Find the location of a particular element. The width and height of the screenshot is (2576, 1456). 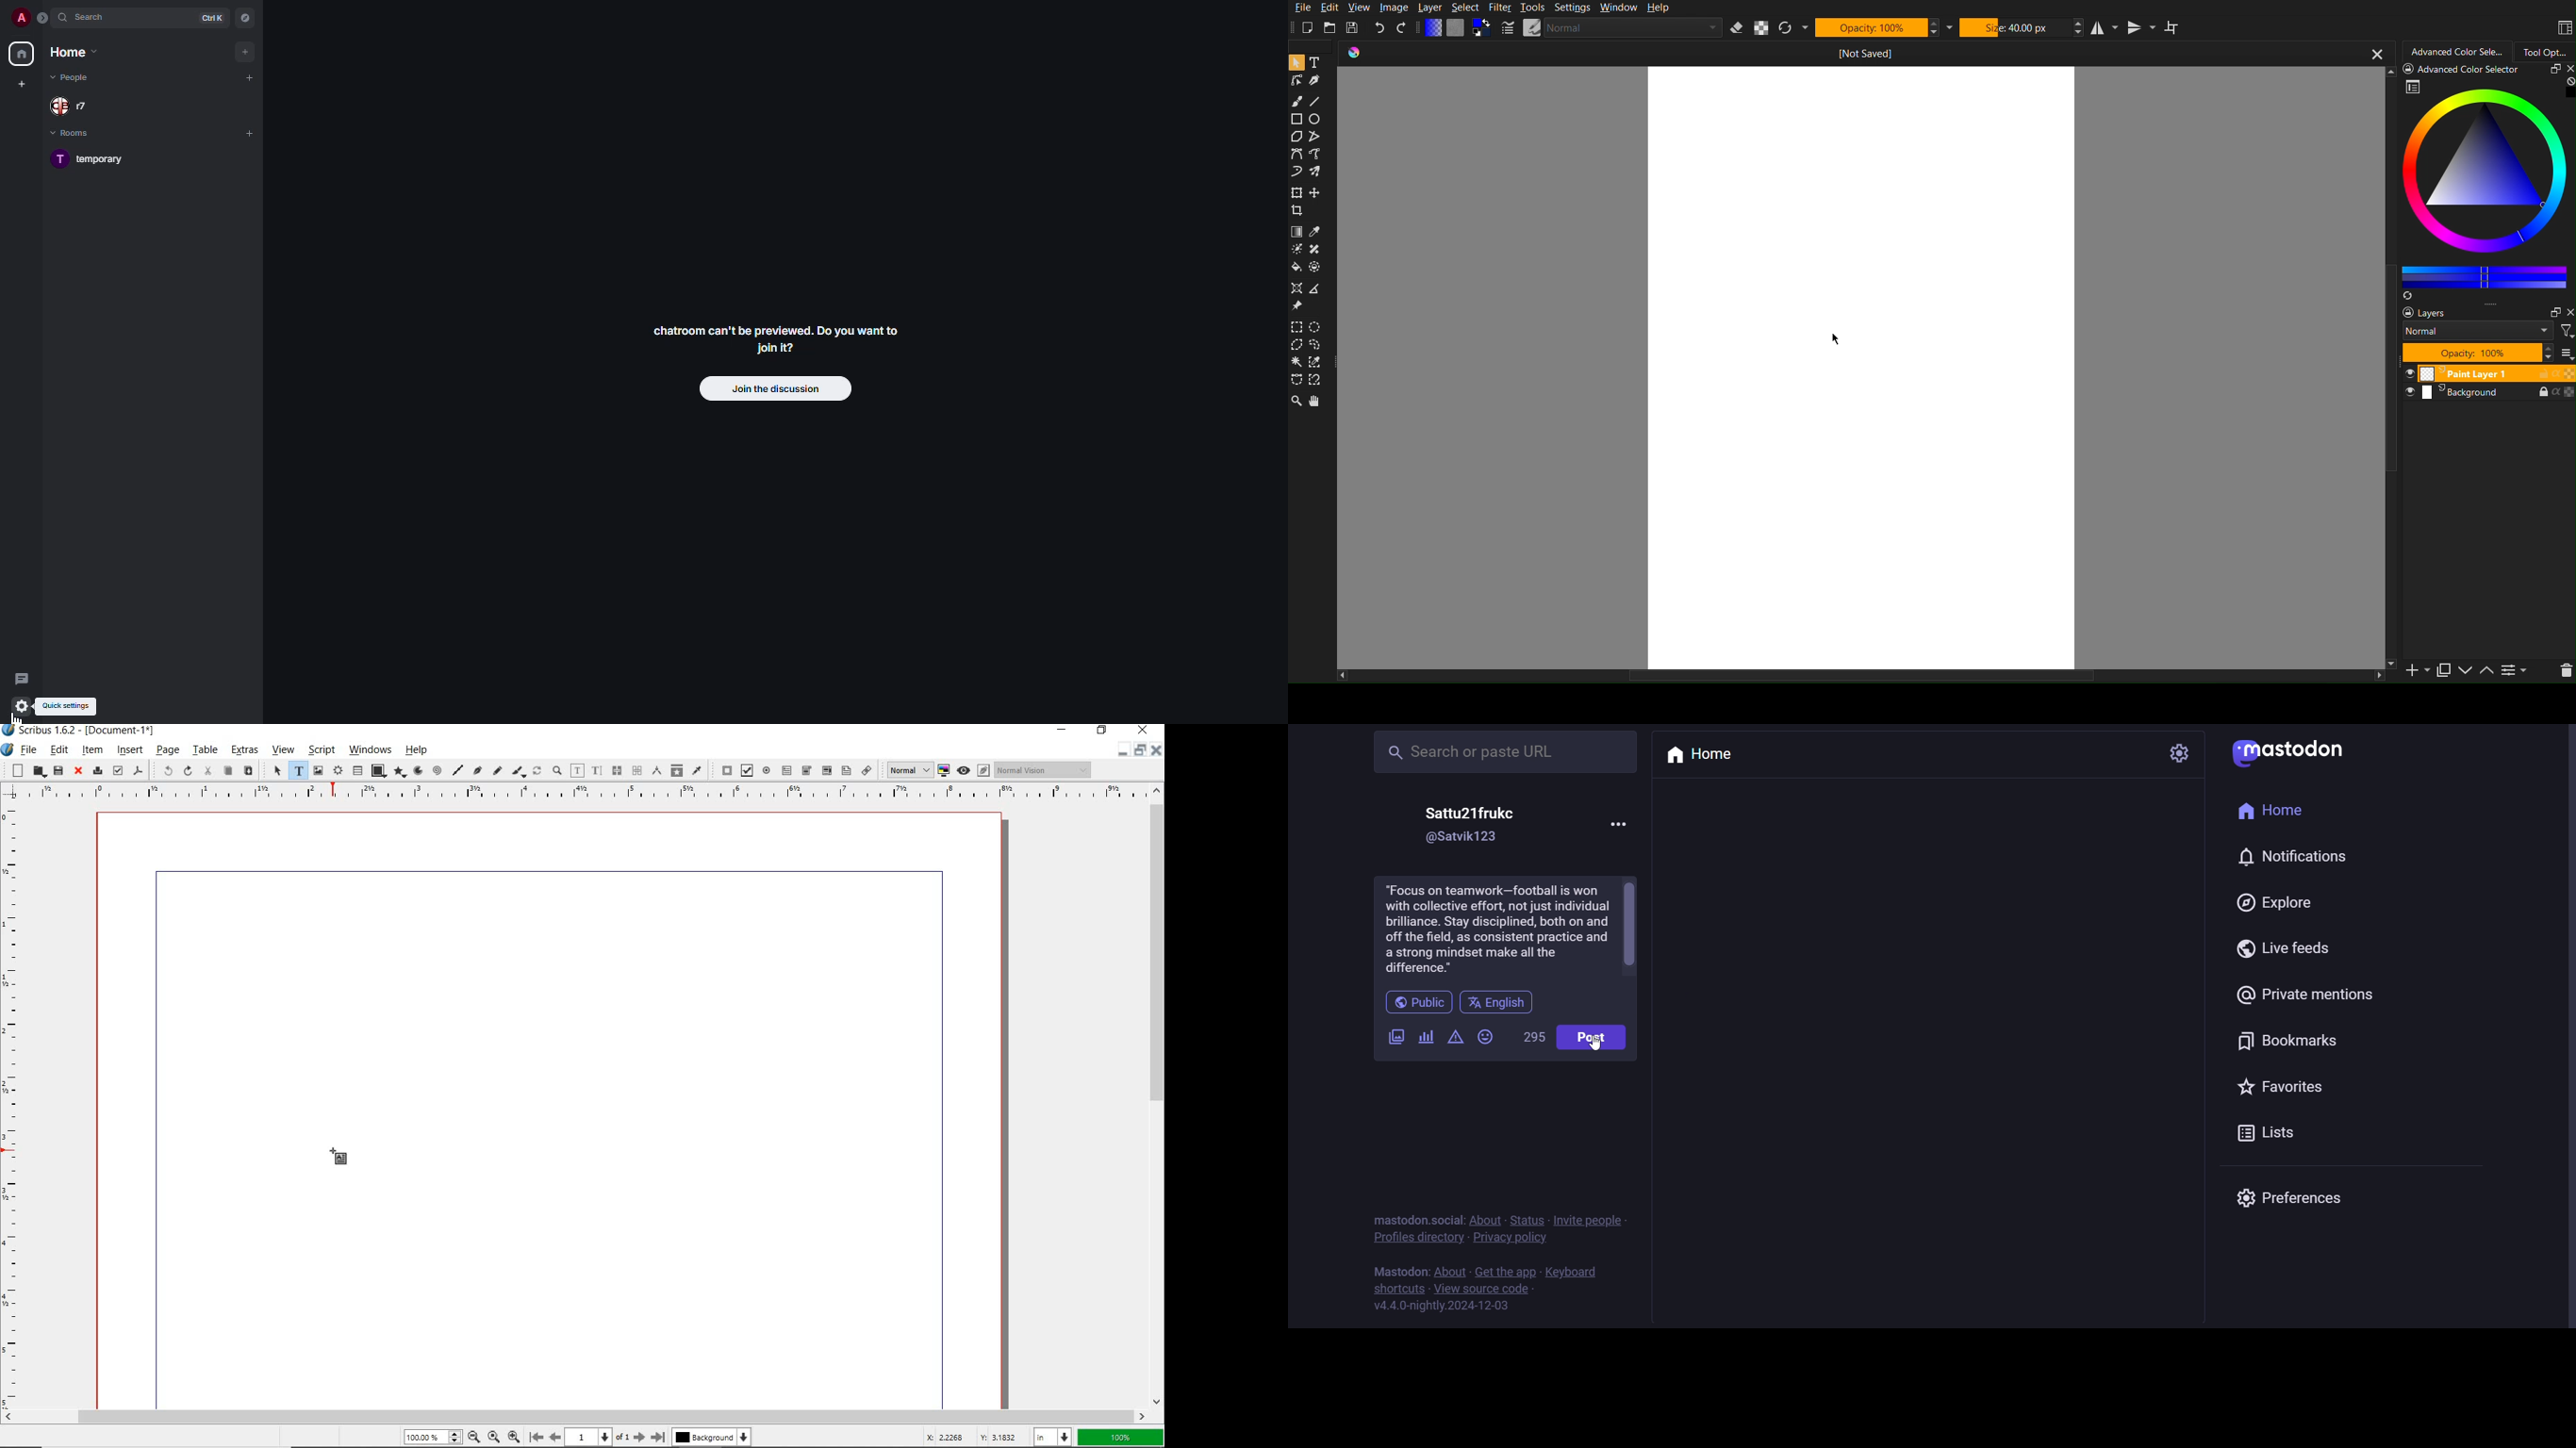

version is located at coordinates (1444, 1308).